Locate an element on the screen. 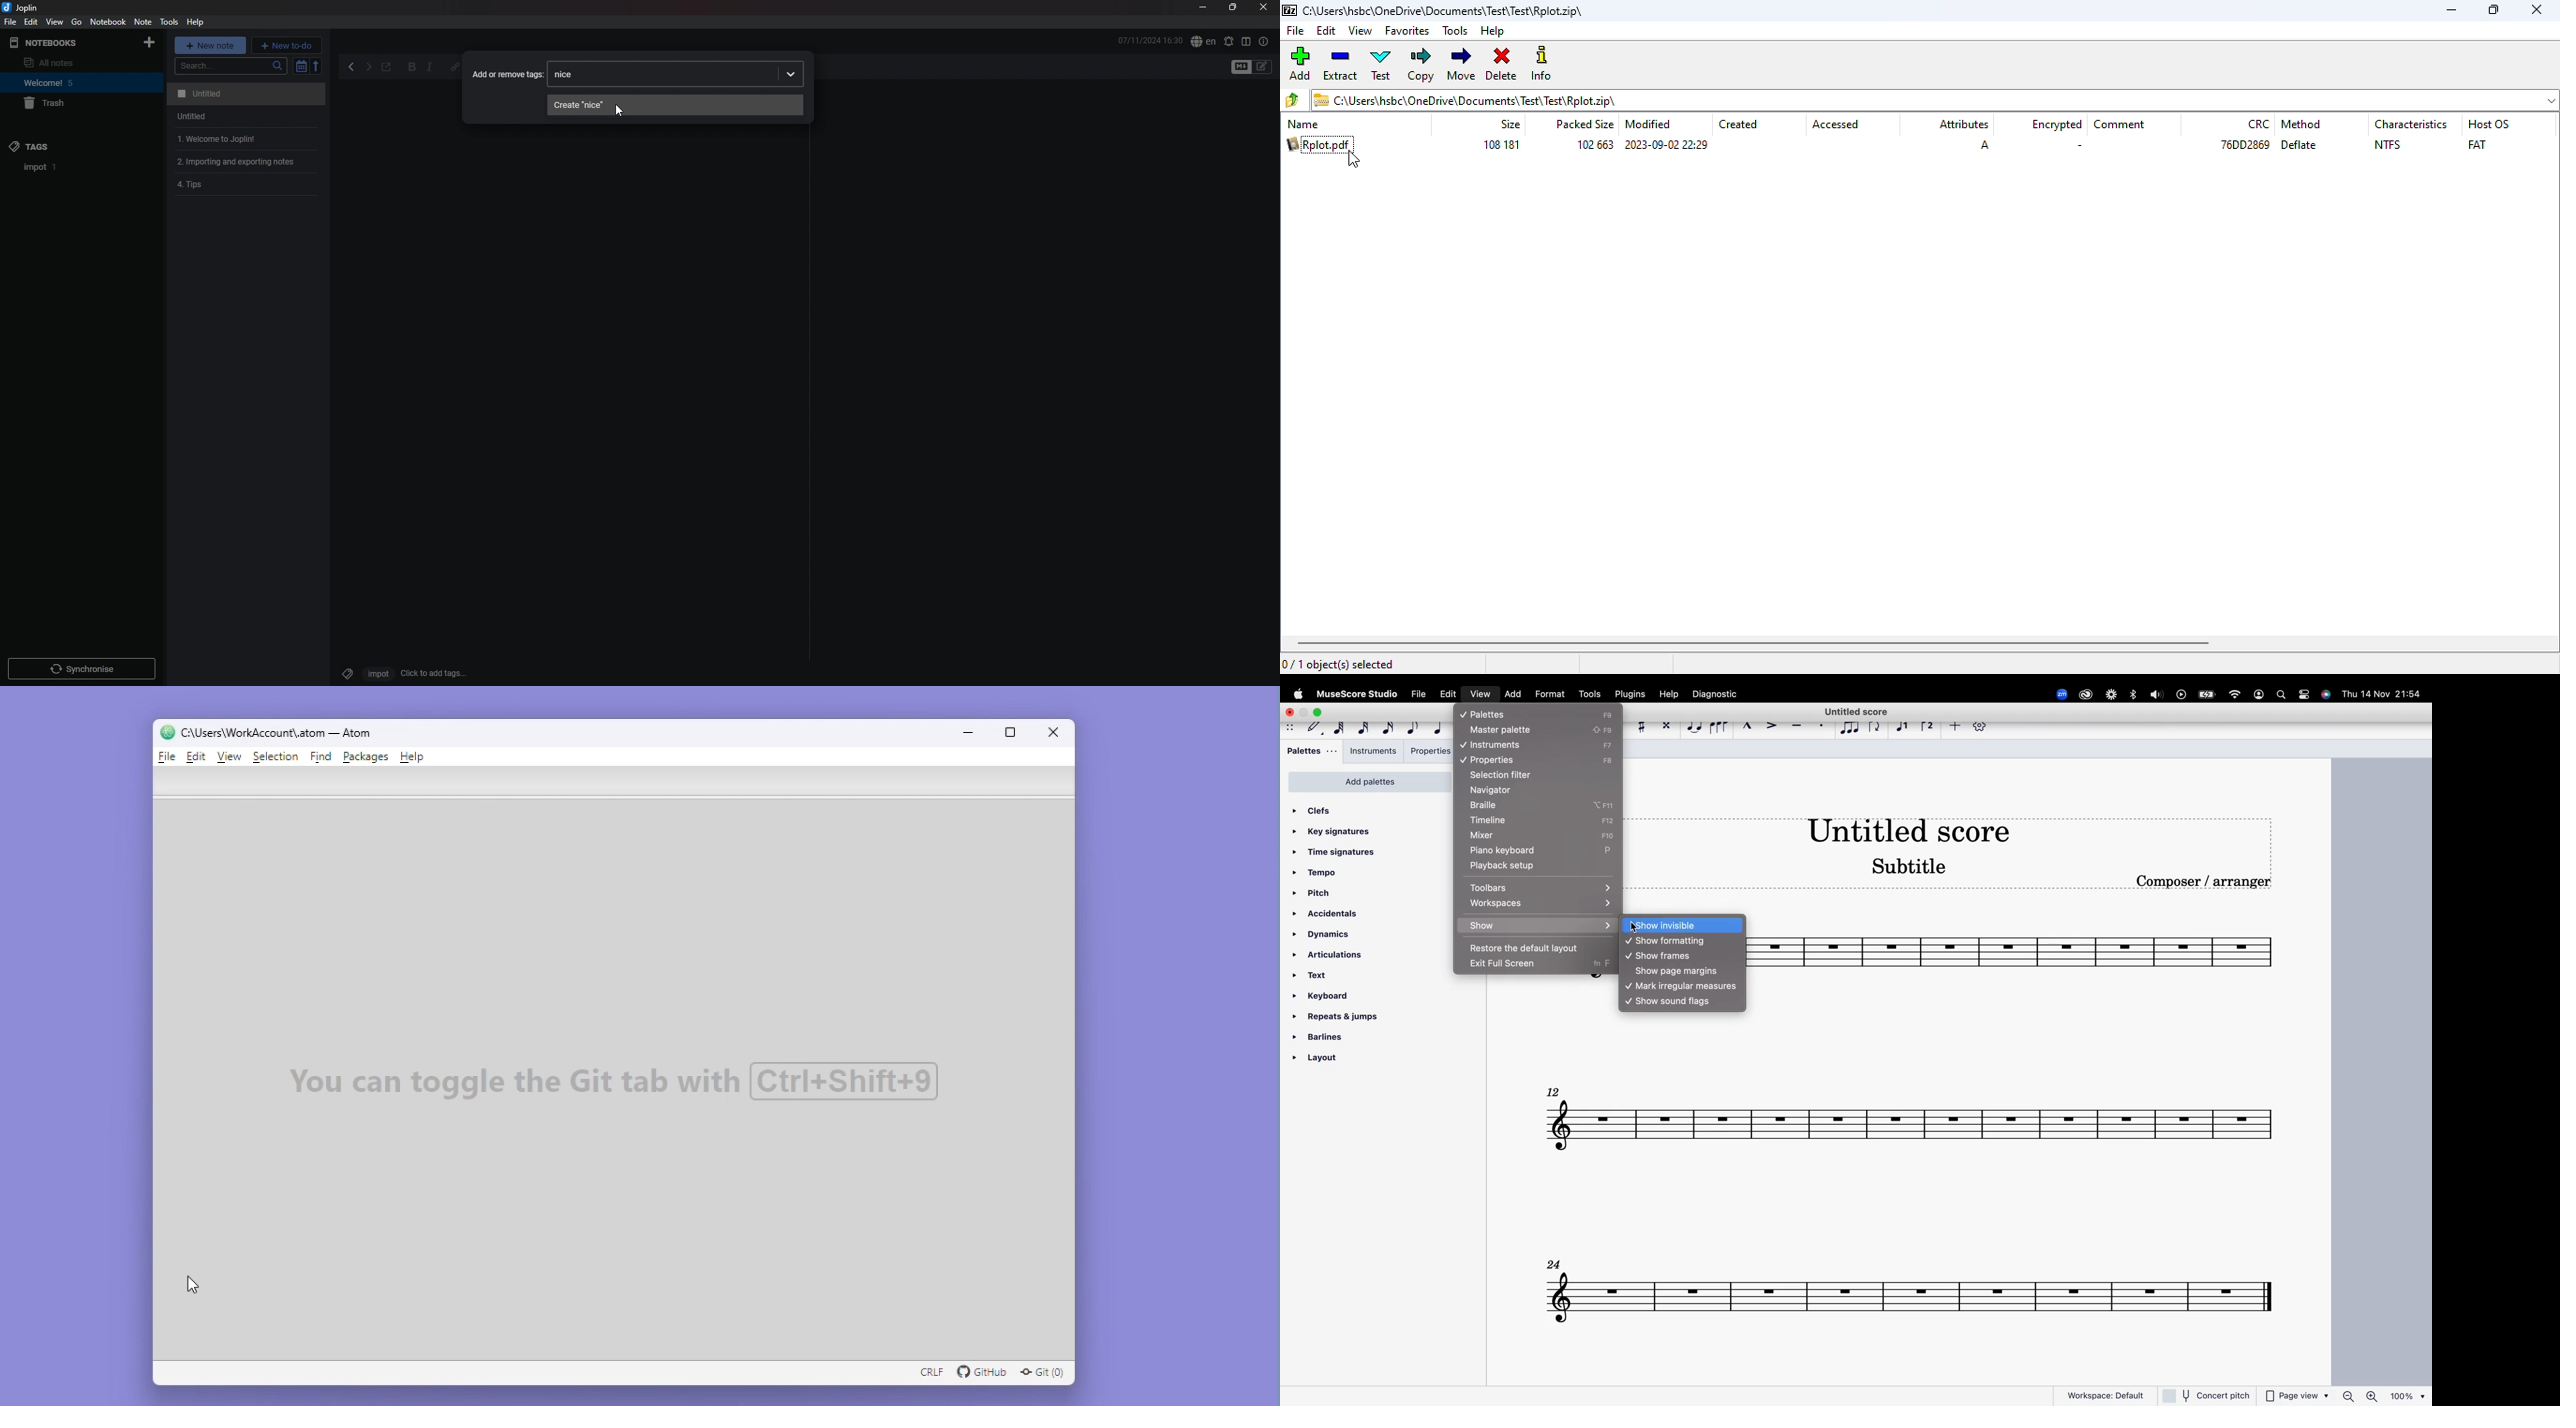 This screenshot has height=1428, width=2576. time signatures is located at coordinates (1337, 853).